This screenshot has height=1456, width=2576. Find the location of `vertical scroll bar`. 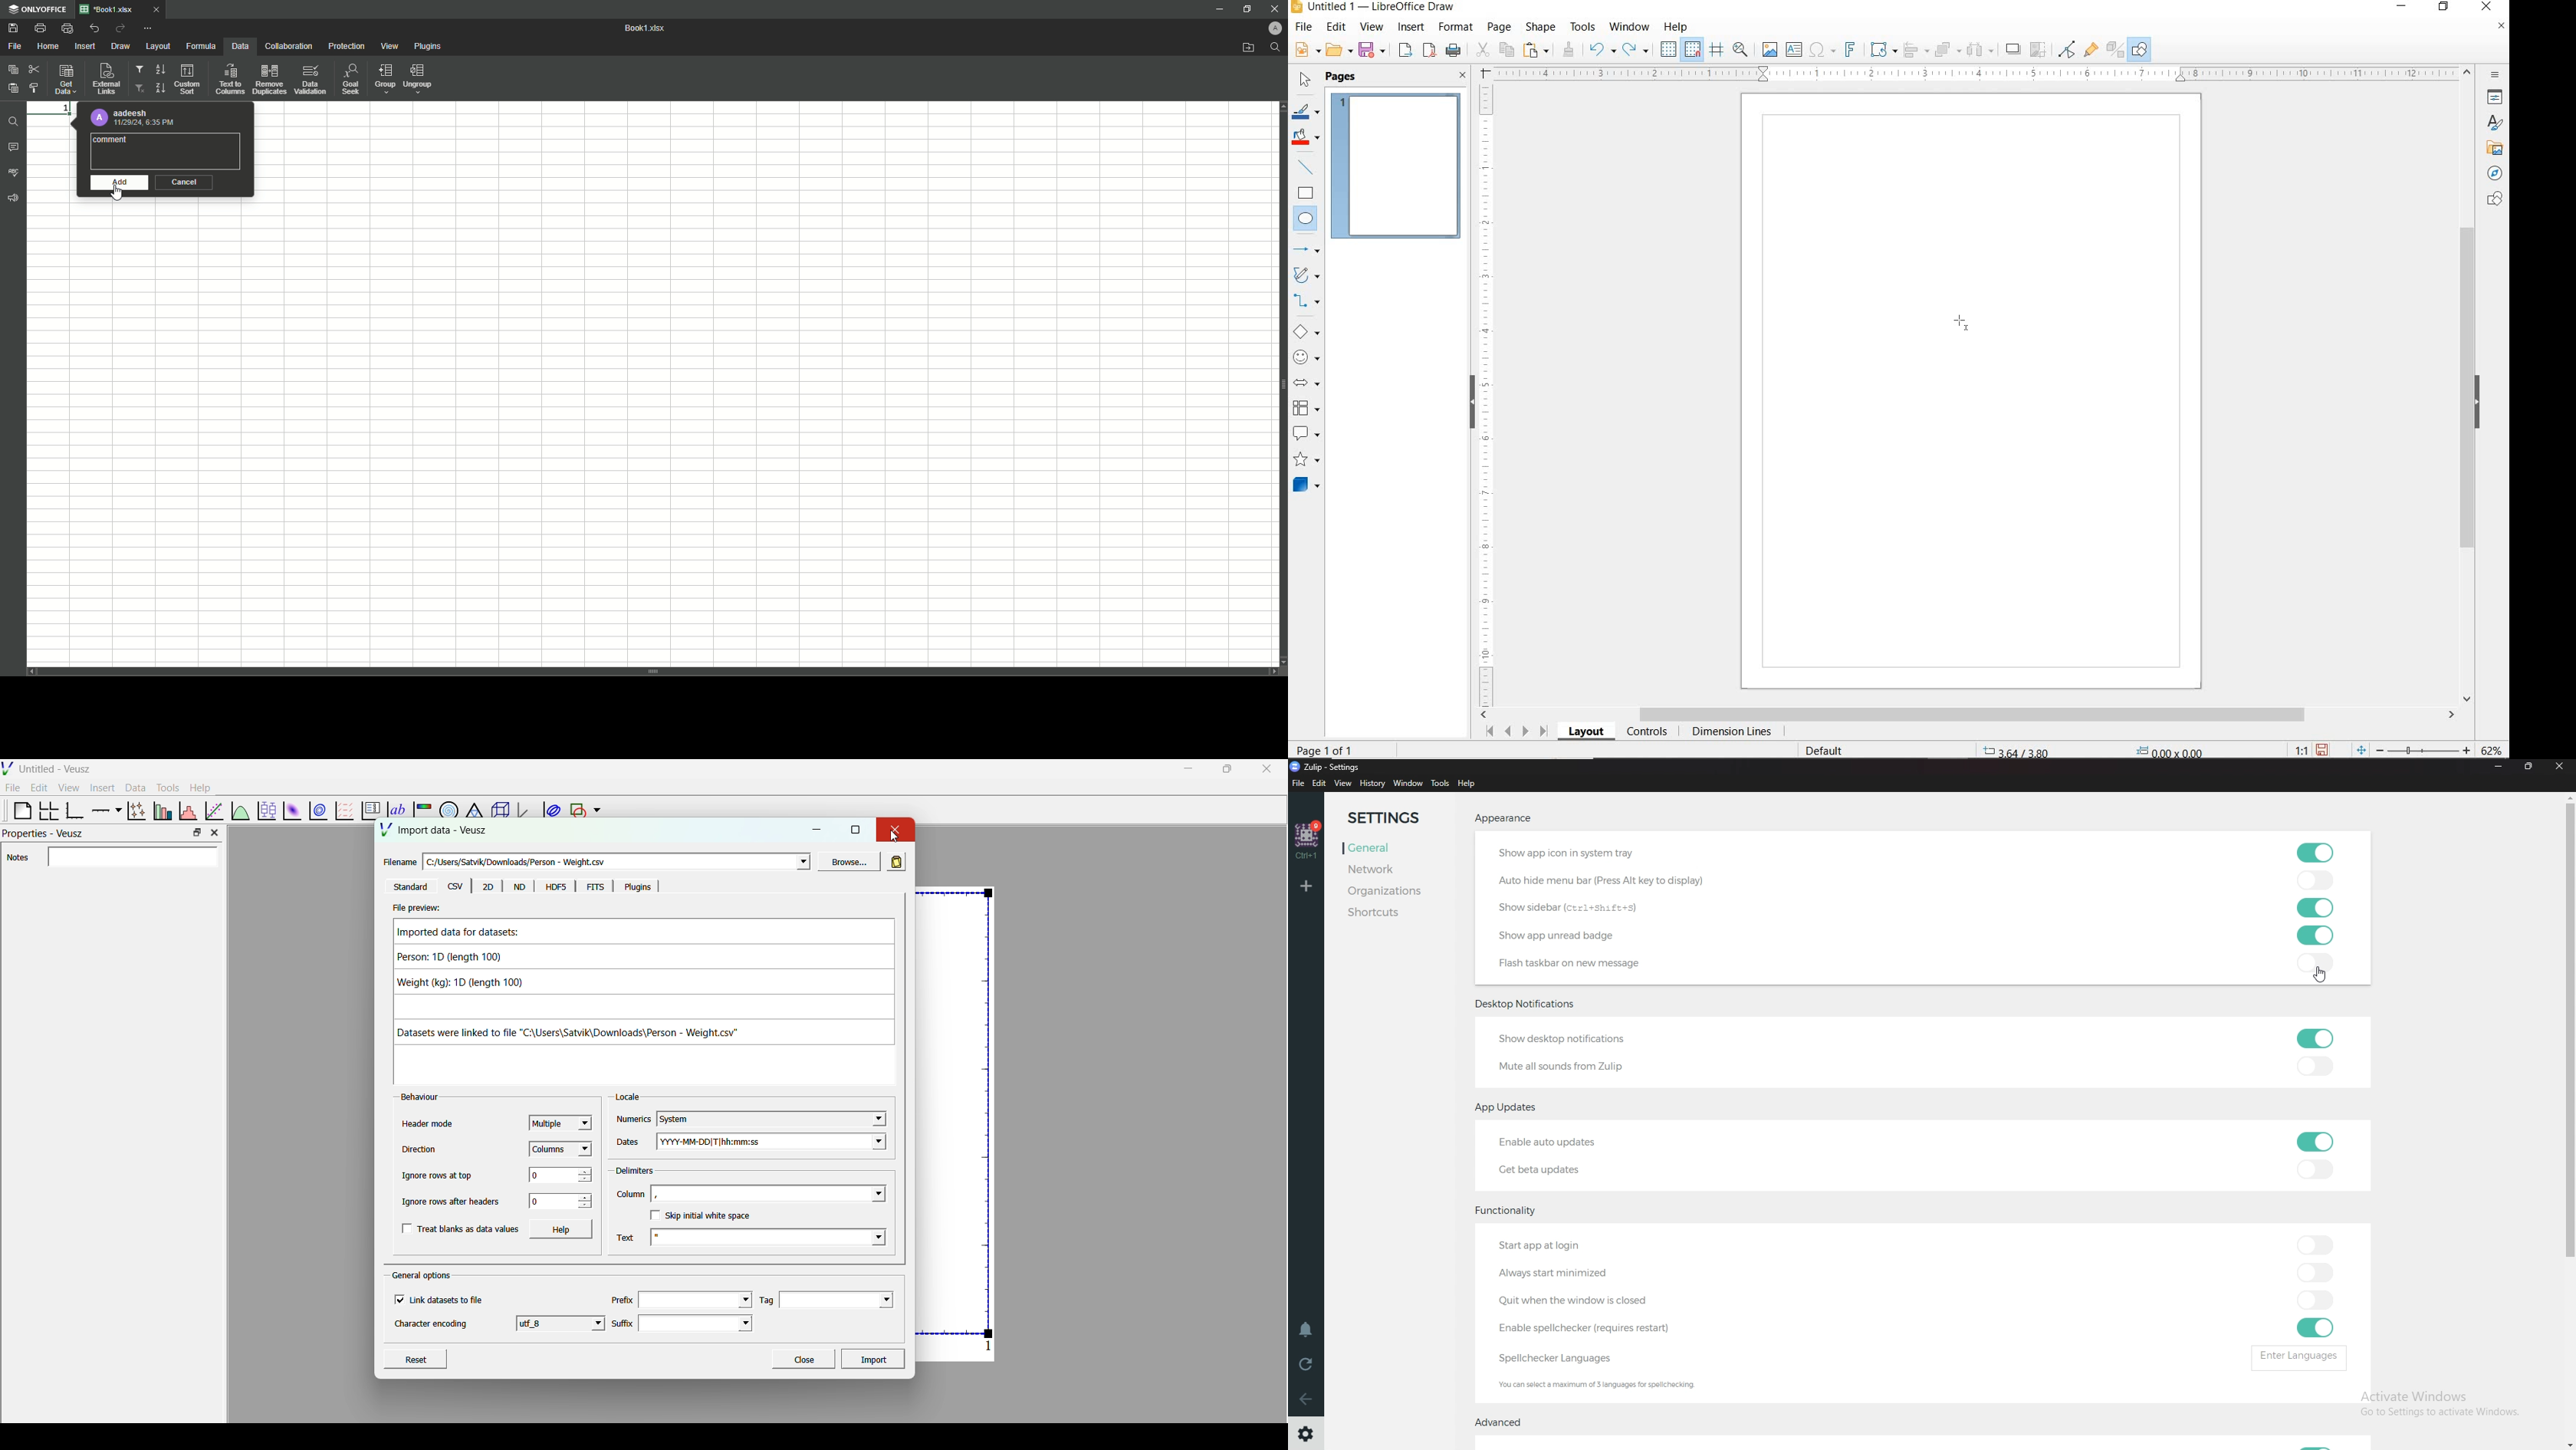

vertical scroll bar is located at coordinates (653, 672).